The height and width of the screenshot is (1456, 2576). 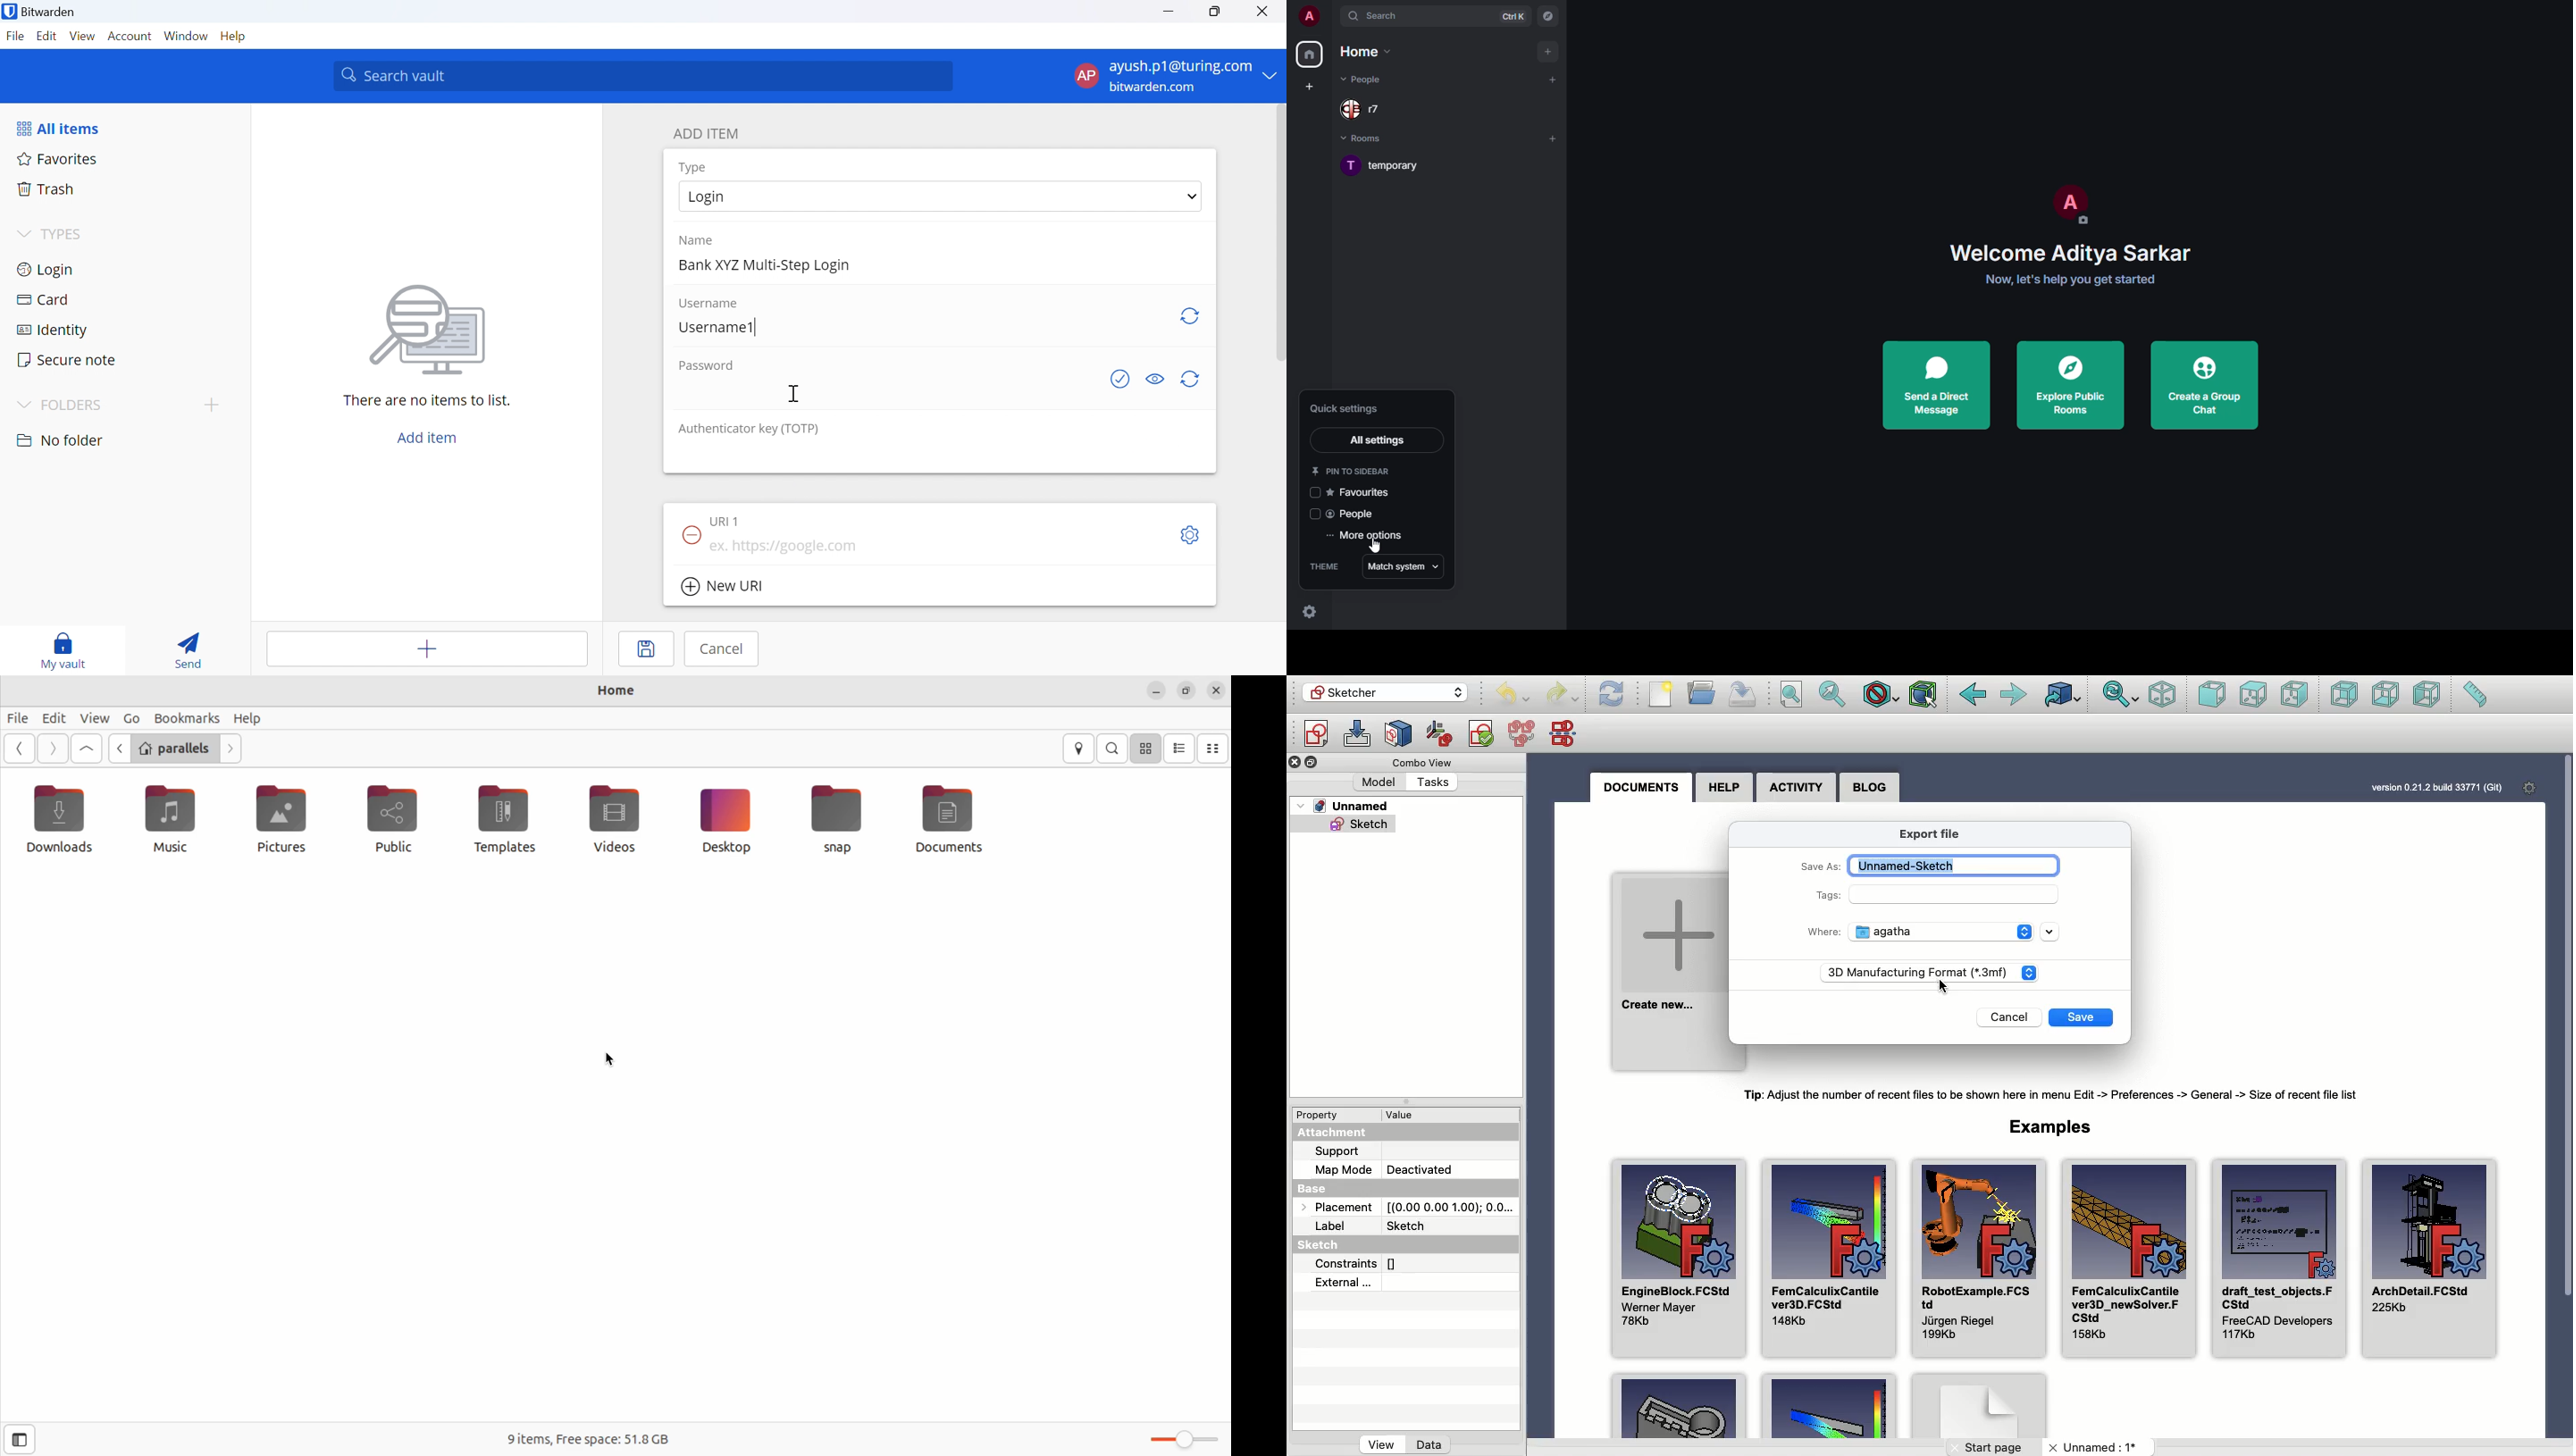 I want to click on Property, so click(x=1322, y=1113).